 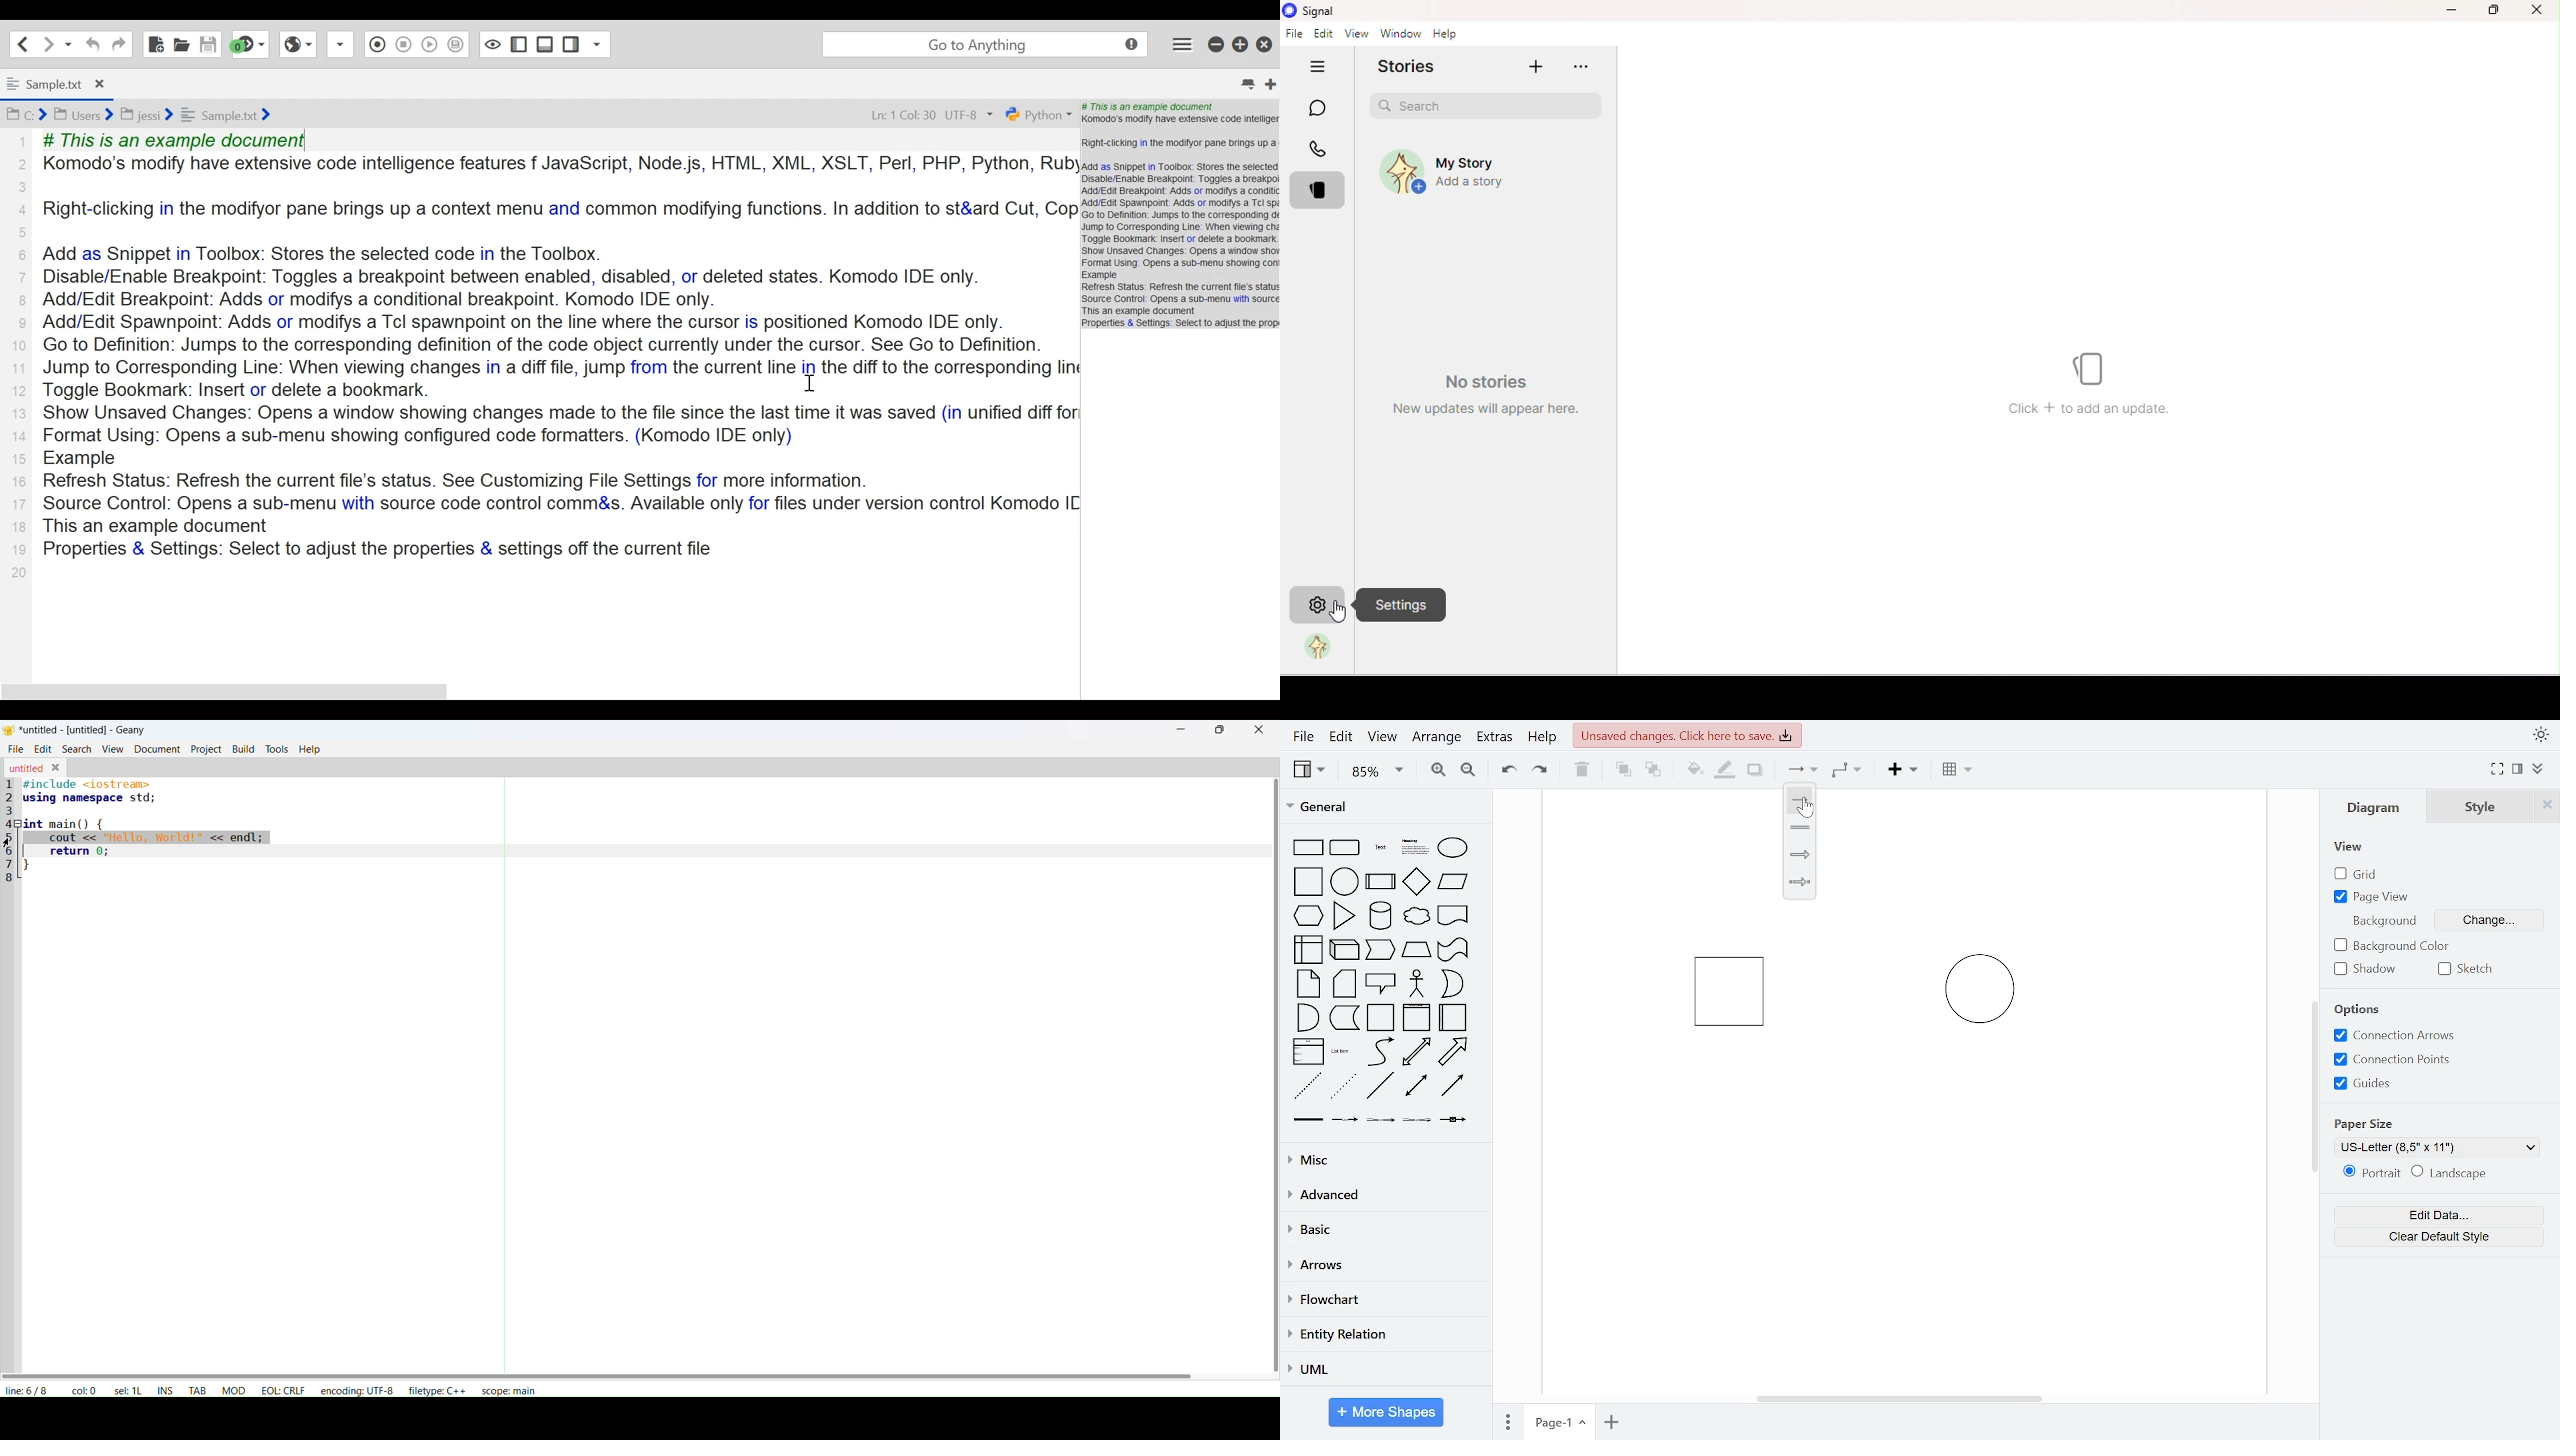 What do you see at coordinates (1467, 769) in the screenshot?
I see `zoom out` at bounding box center [1467, 769].